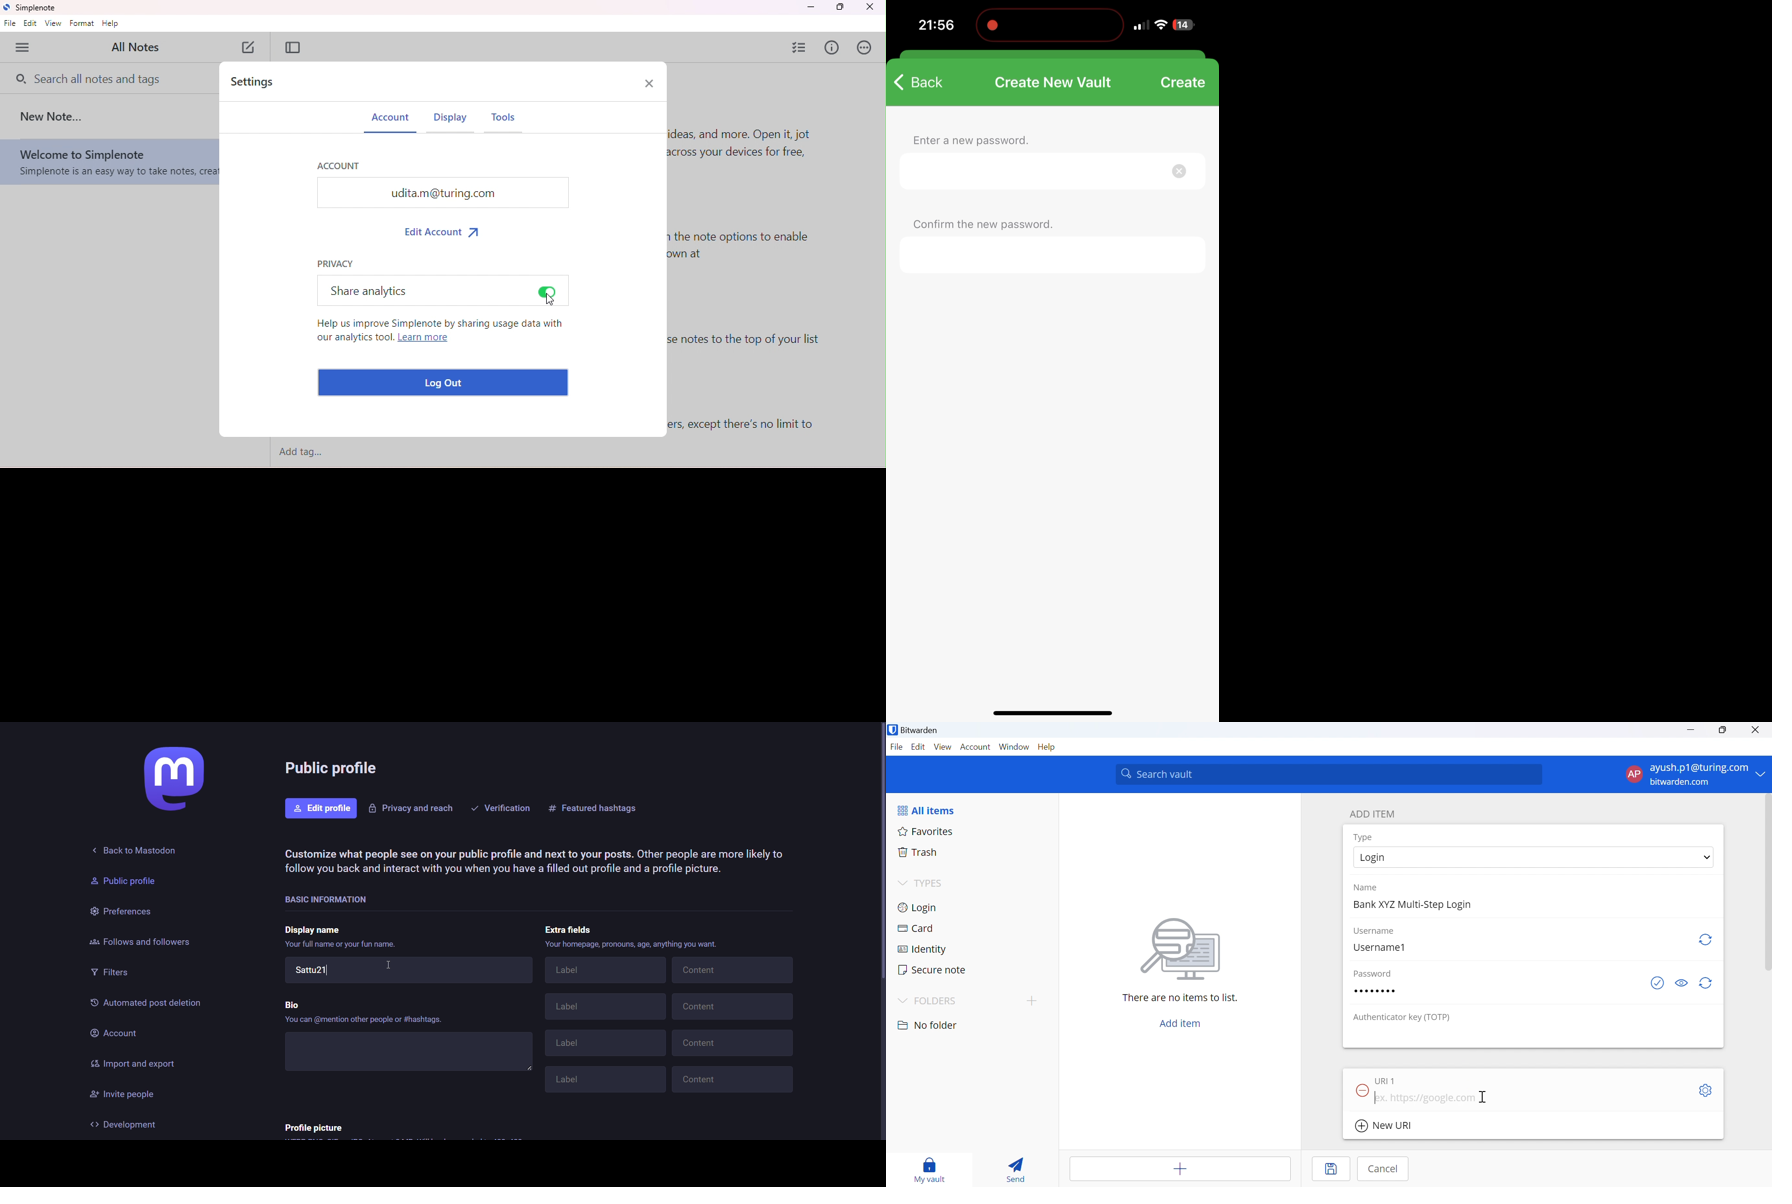 This screenshot has width=1792, height=1204. I want to click on Card, so click(916, 928).